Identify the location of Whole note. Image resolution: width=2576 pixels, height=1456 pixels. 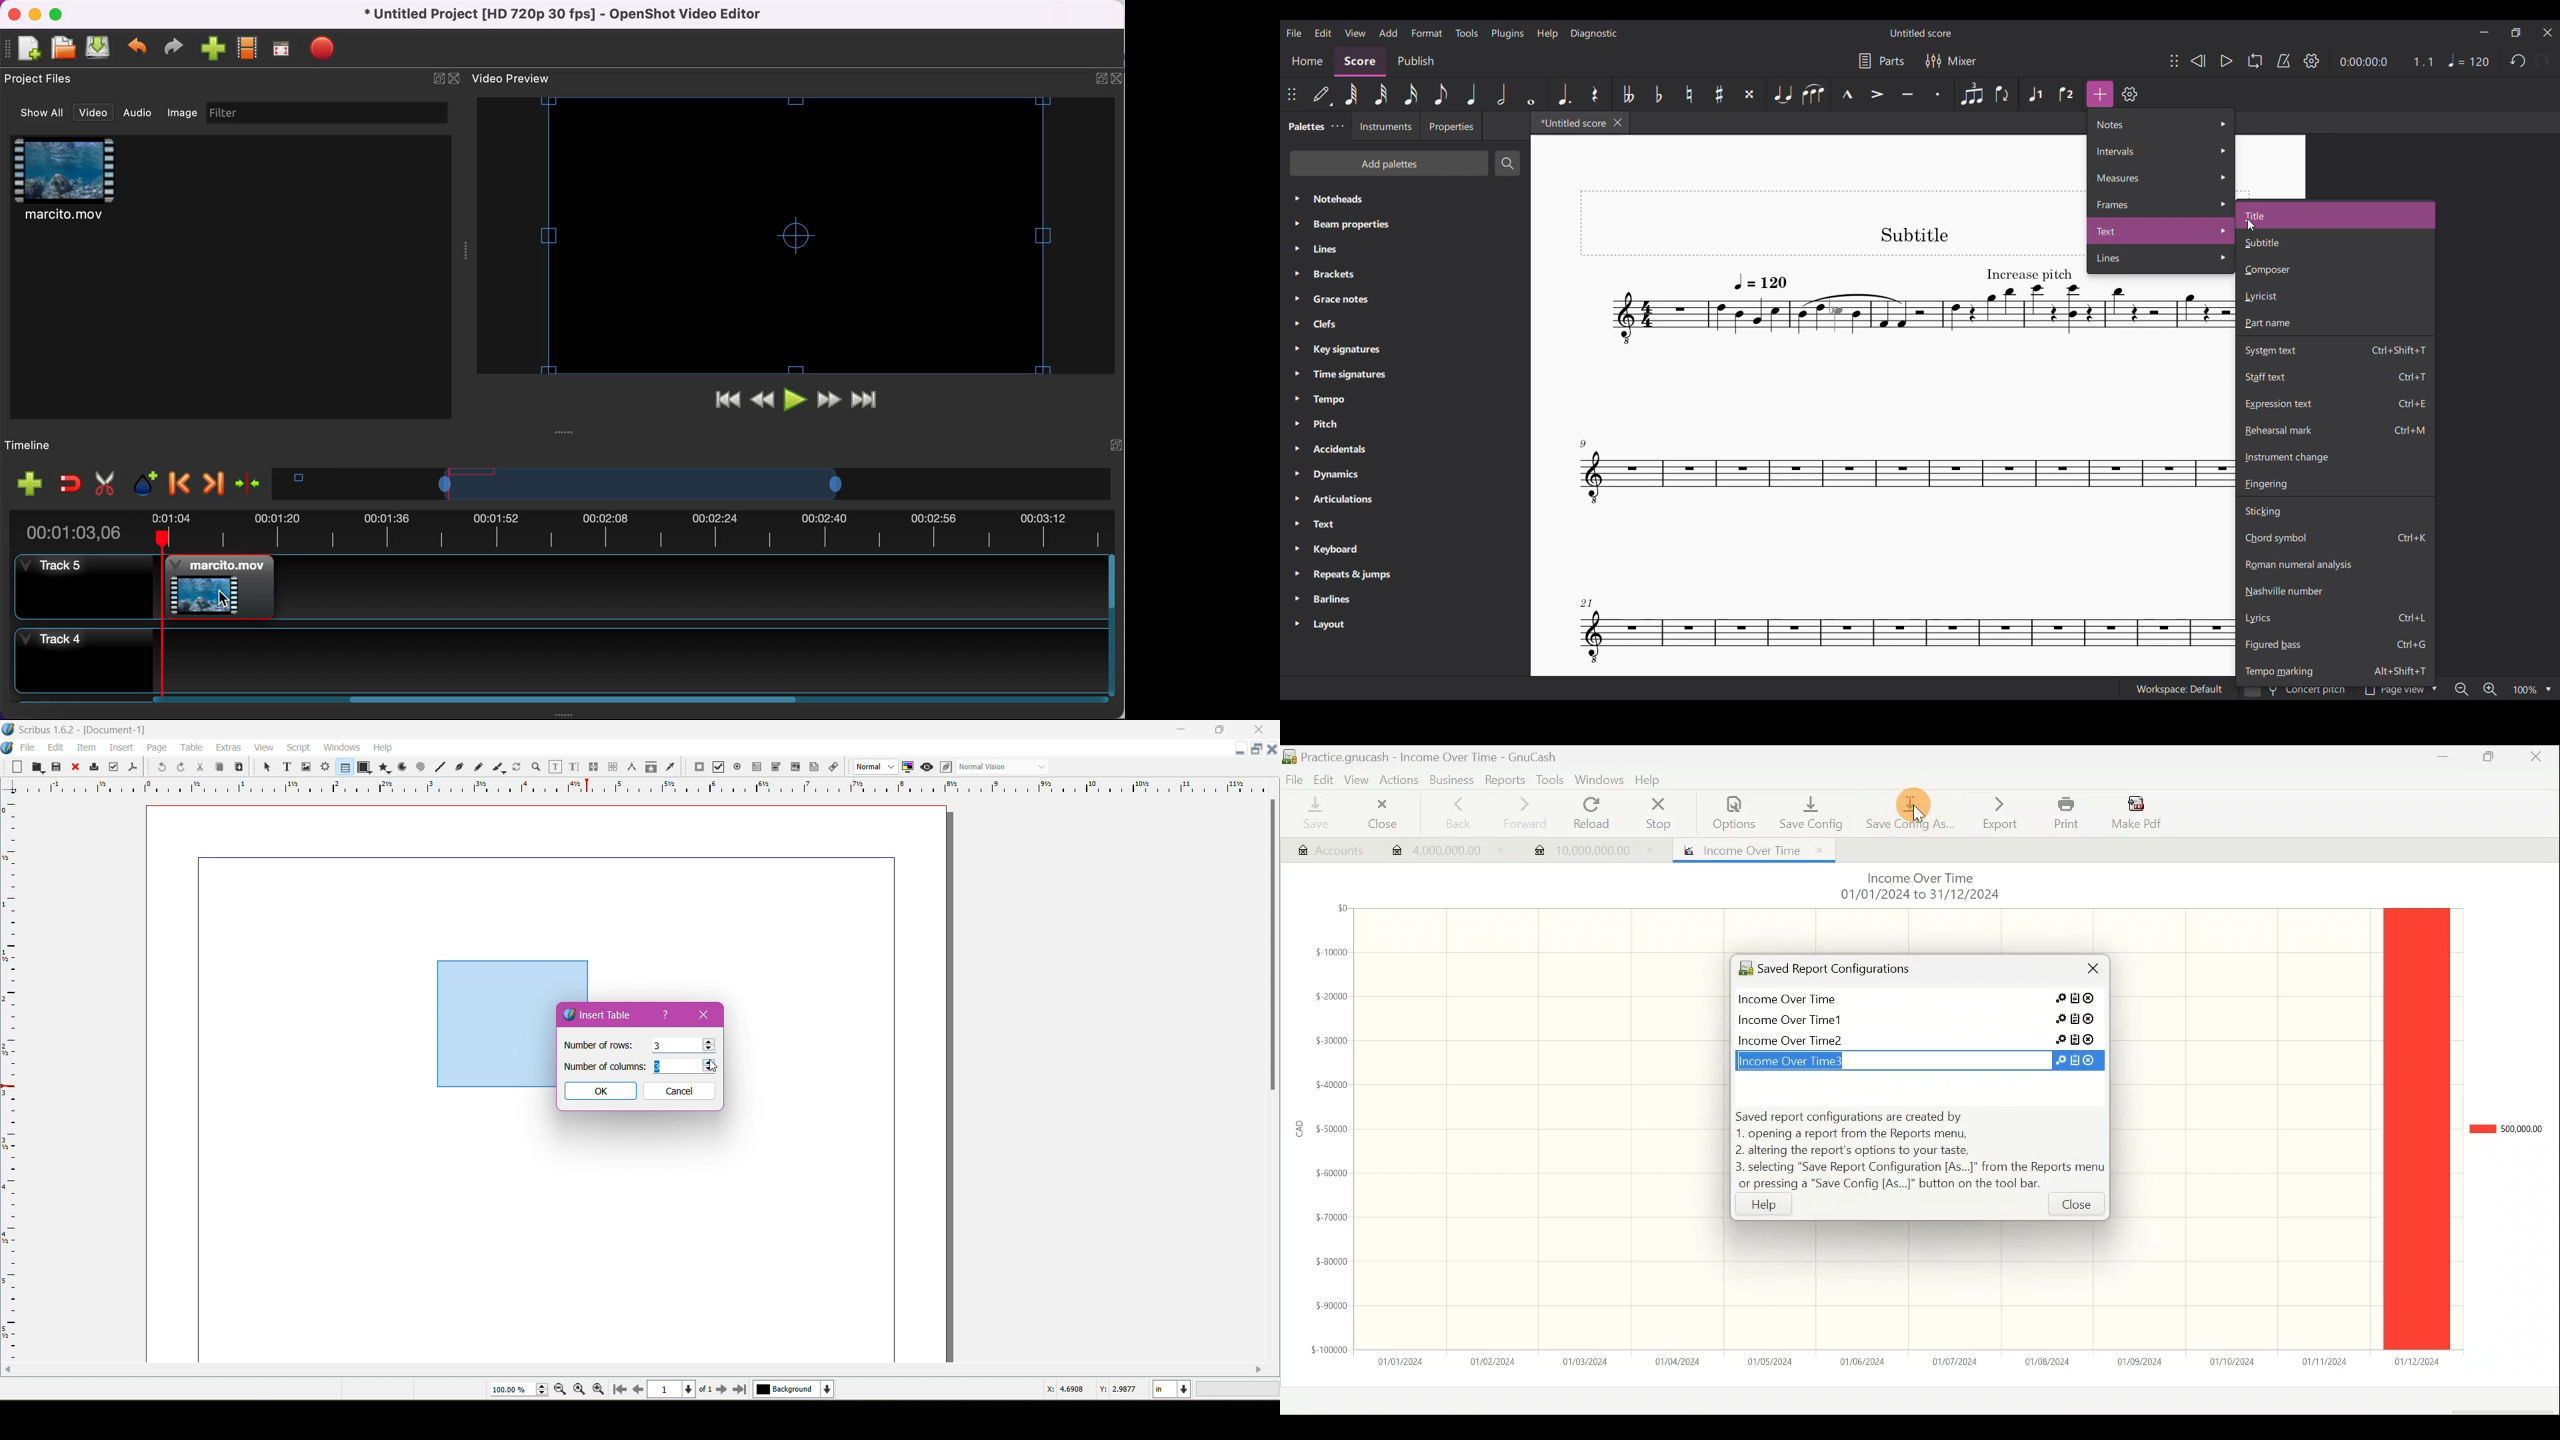
(1532, 94).